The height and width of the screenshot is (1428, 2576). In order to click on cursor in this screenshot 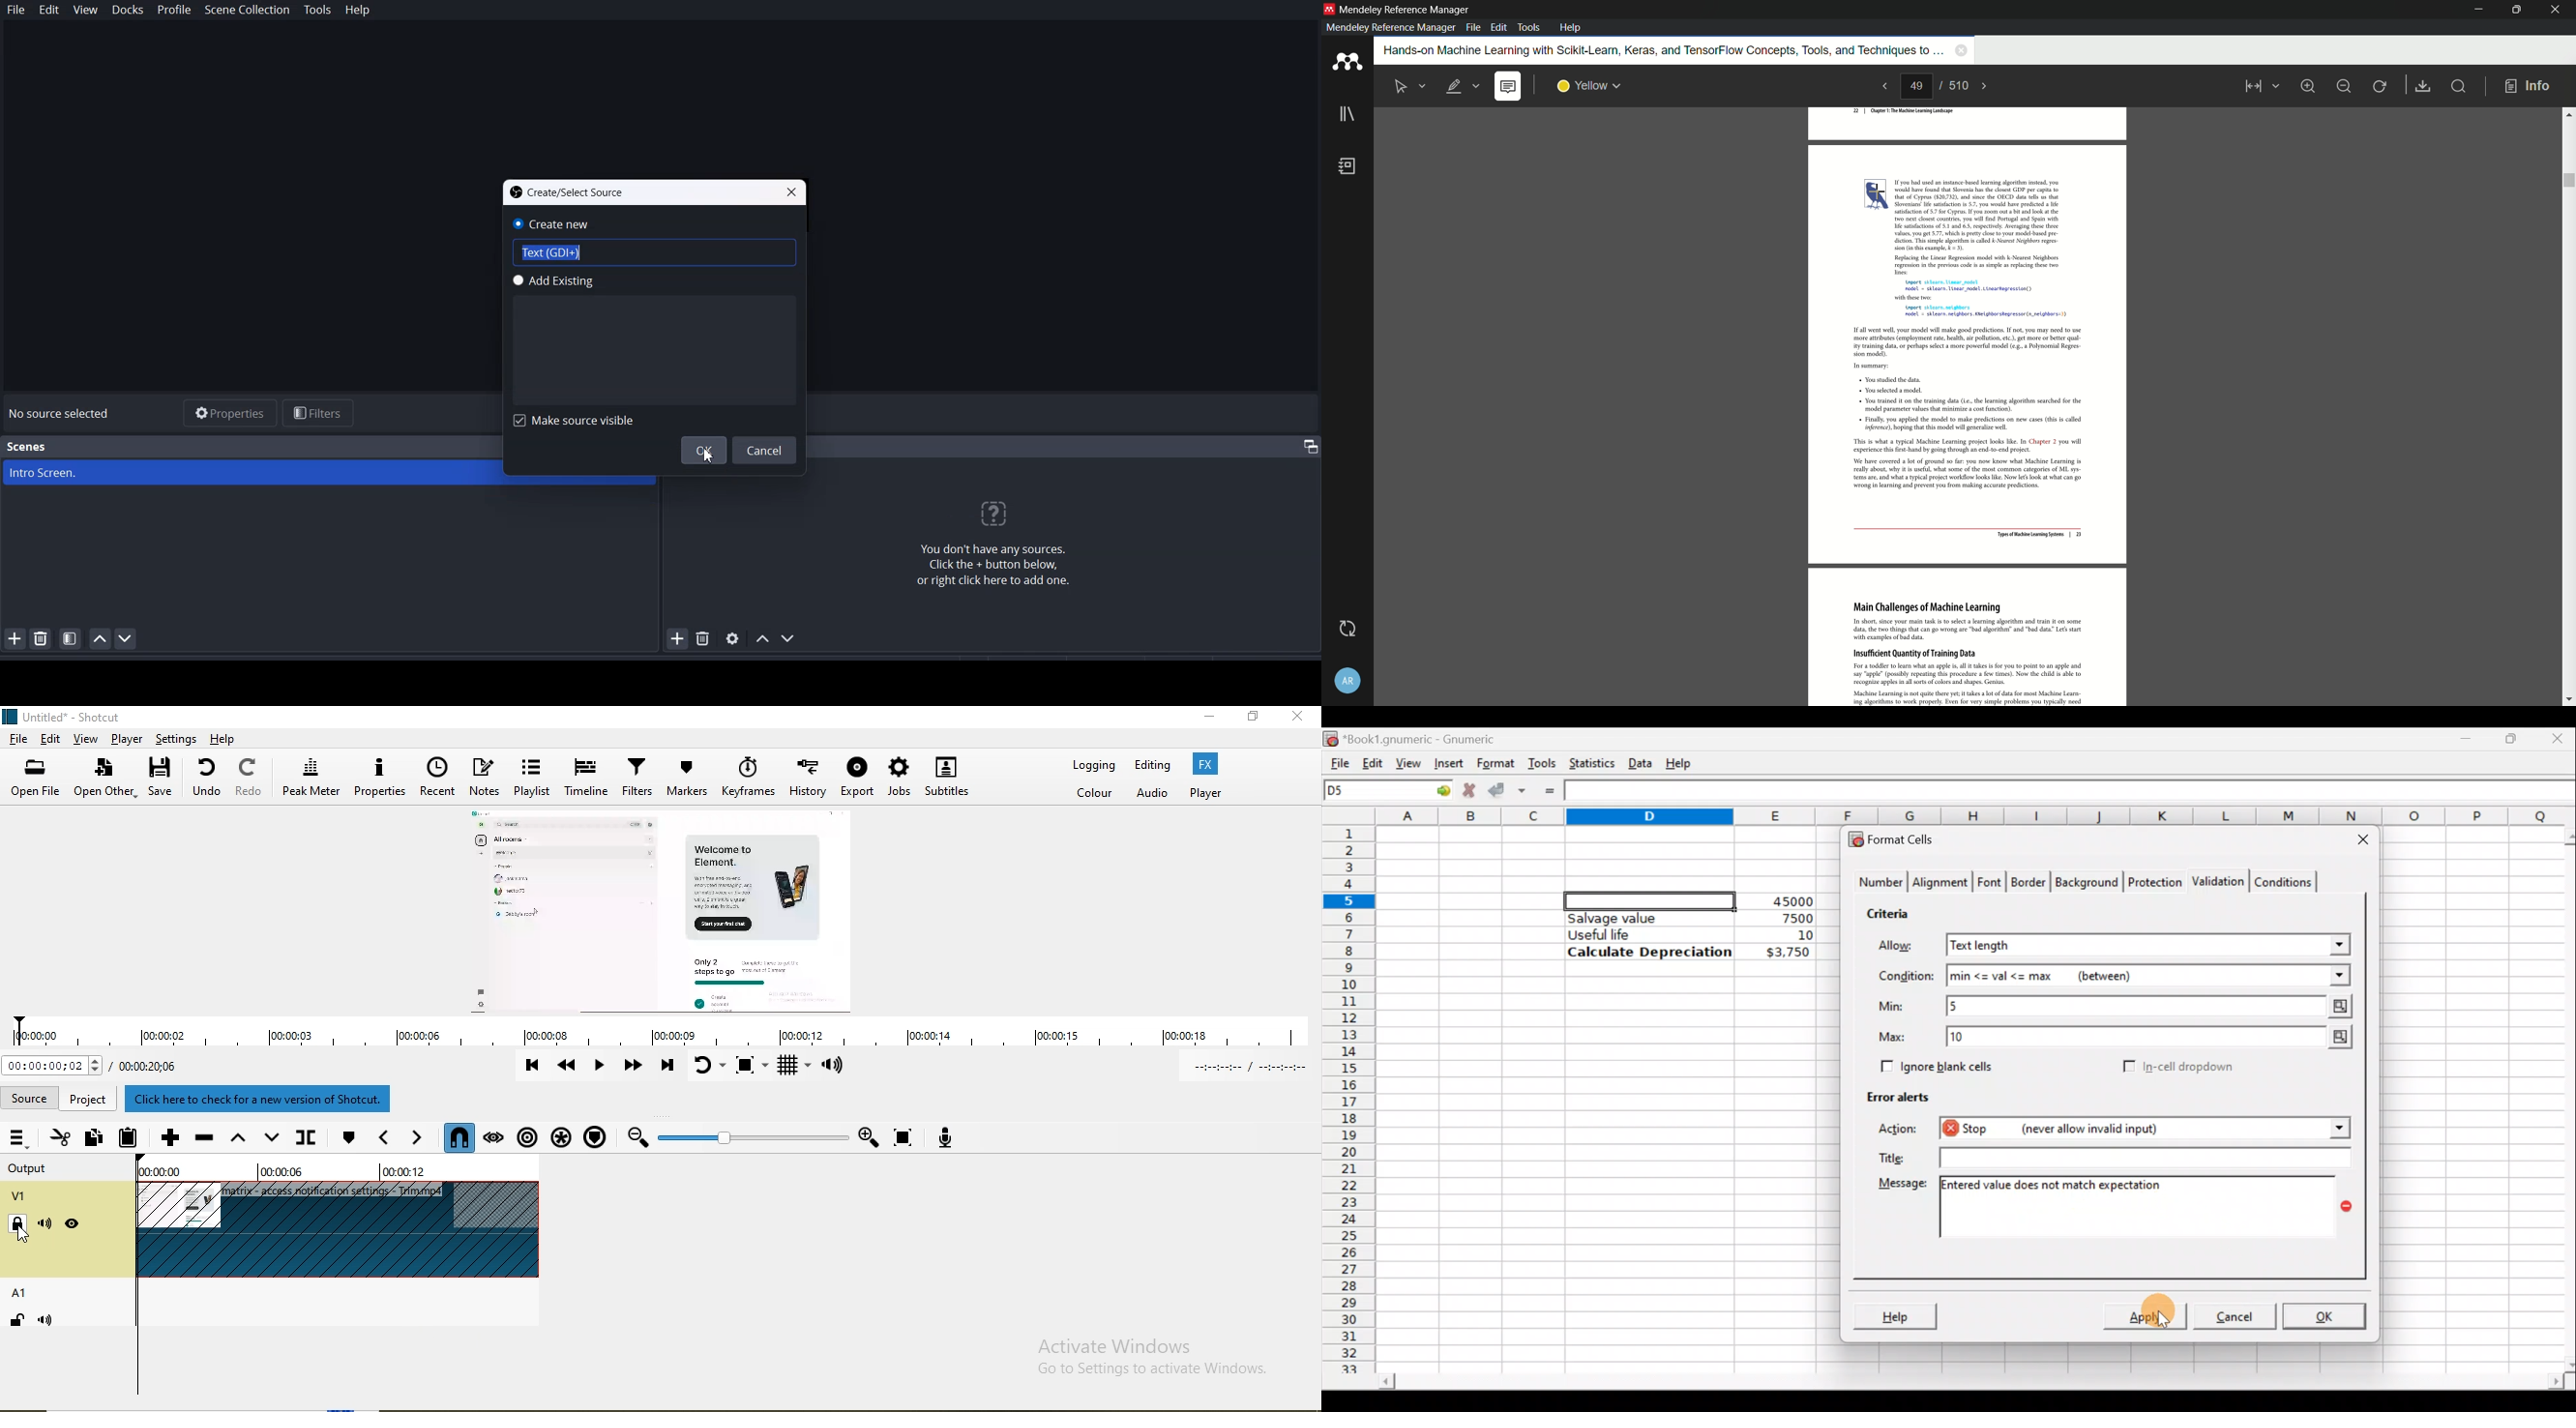, I will do `click(1877, 192)`.